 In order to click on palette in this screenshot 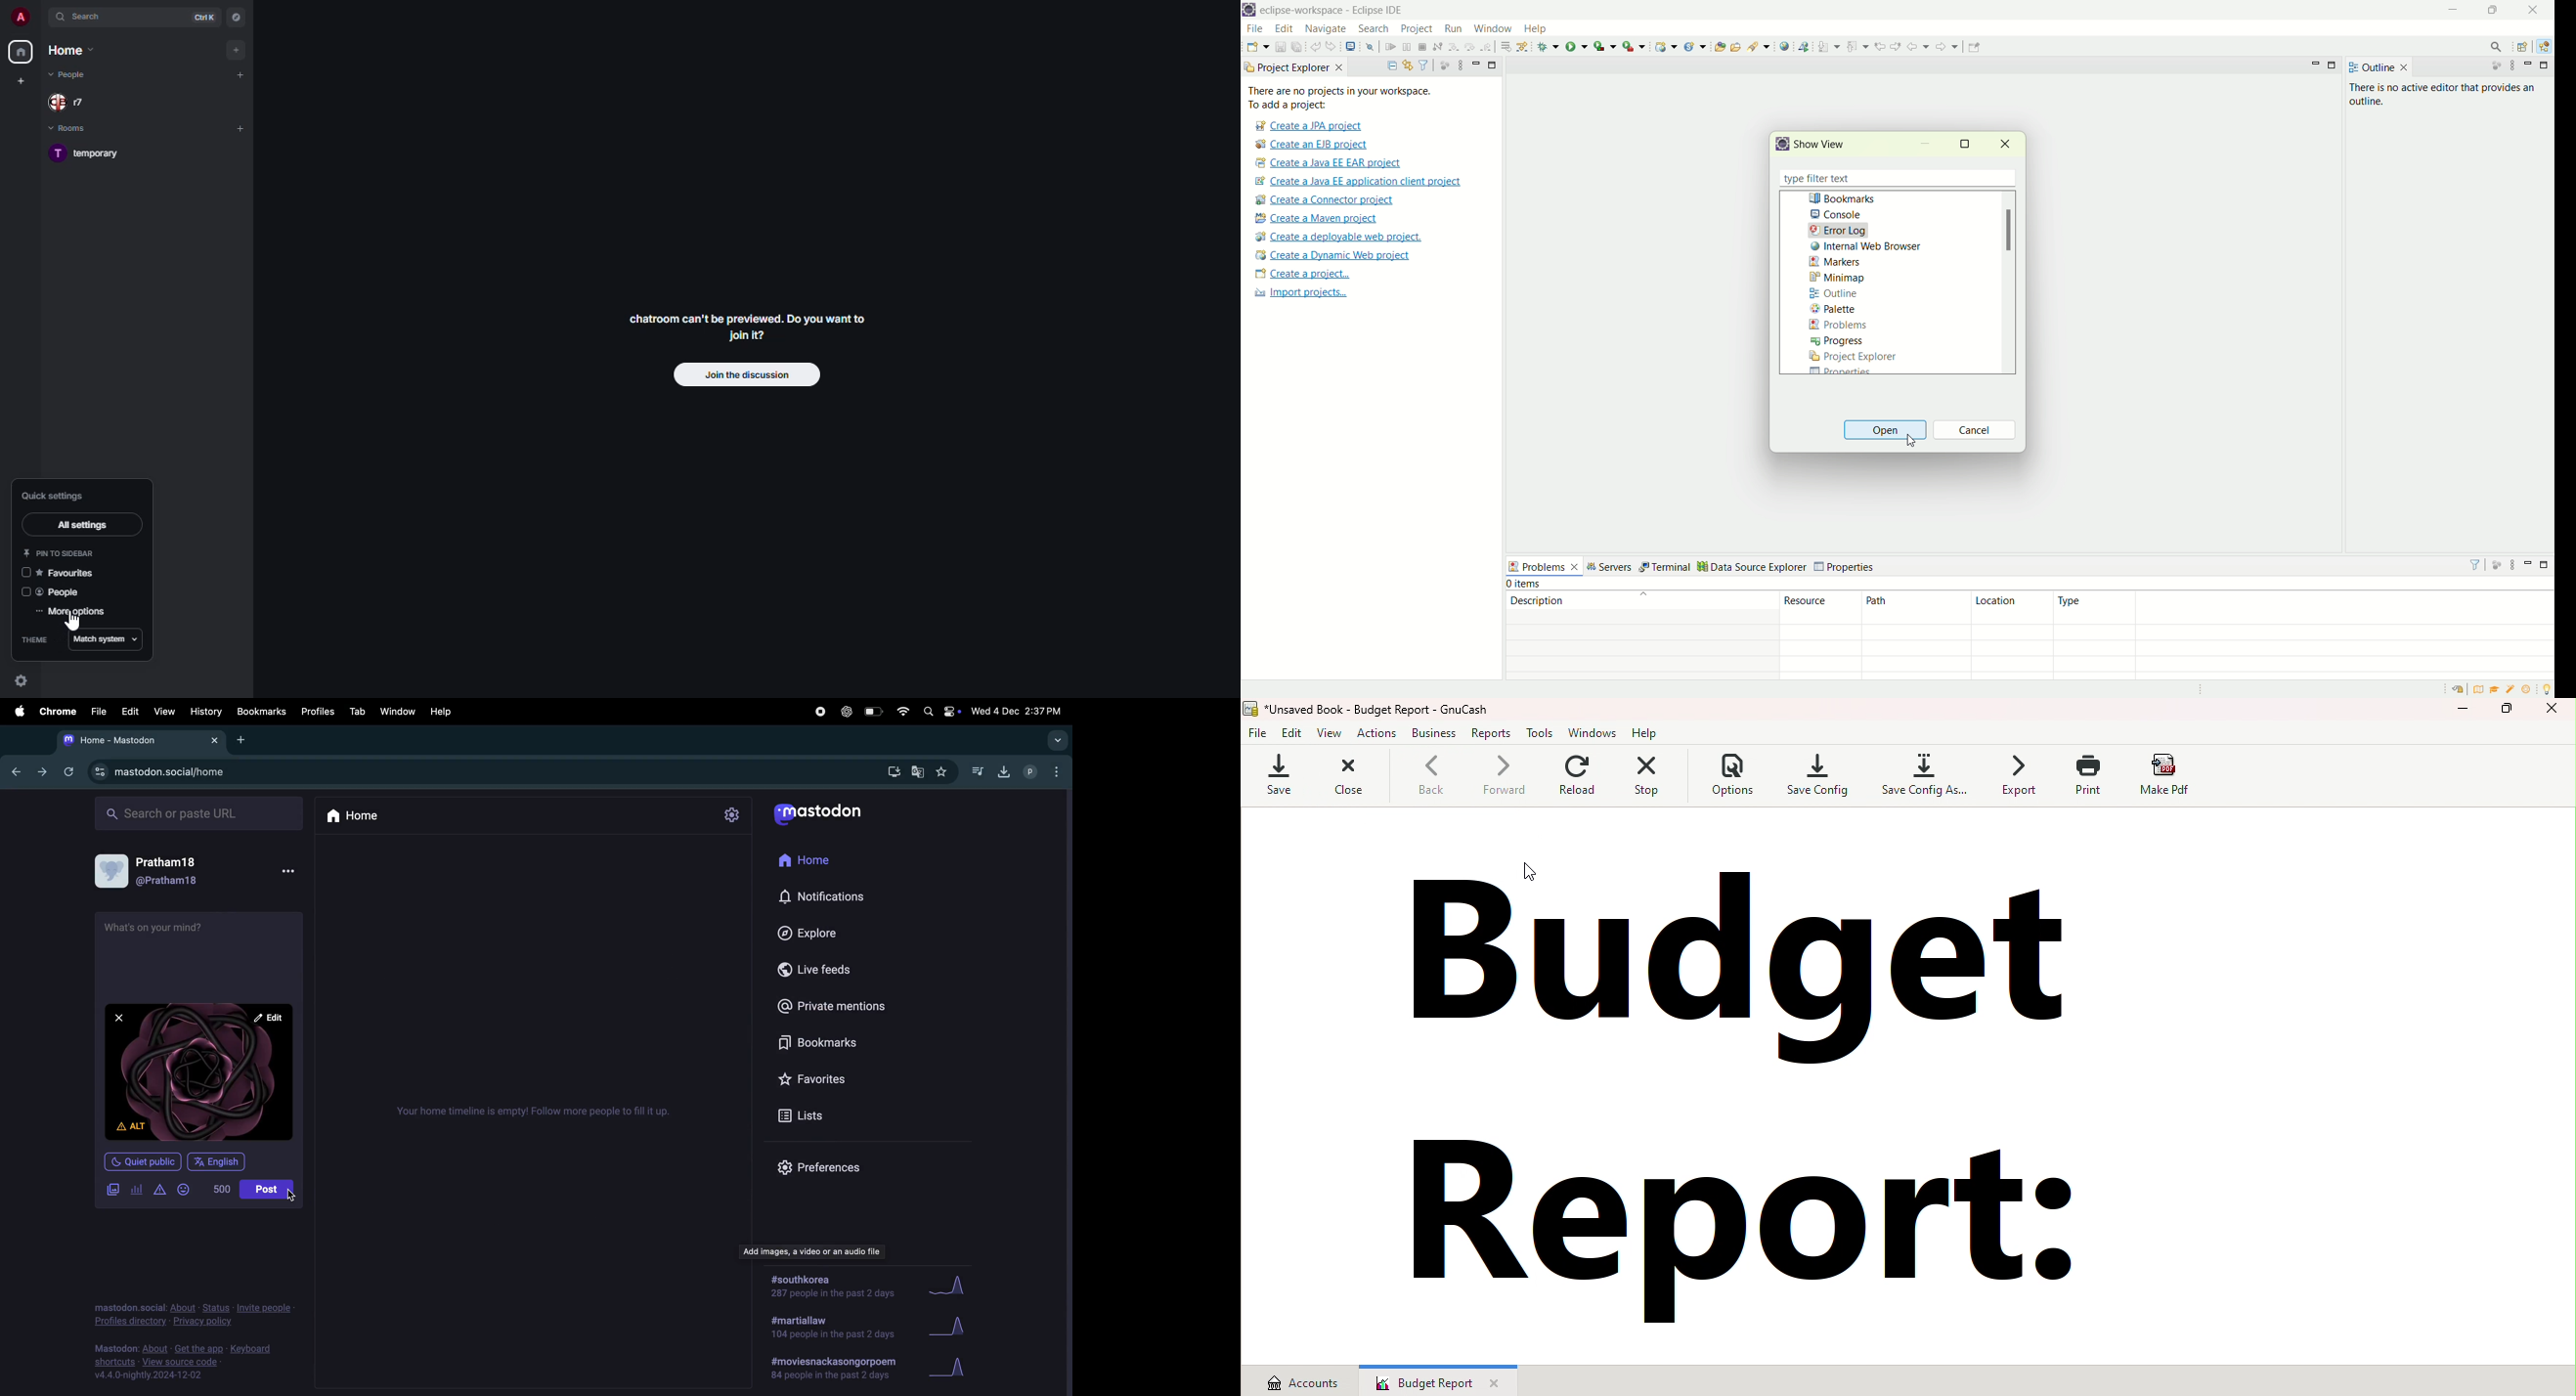, I will do `click(1833, 309)`.